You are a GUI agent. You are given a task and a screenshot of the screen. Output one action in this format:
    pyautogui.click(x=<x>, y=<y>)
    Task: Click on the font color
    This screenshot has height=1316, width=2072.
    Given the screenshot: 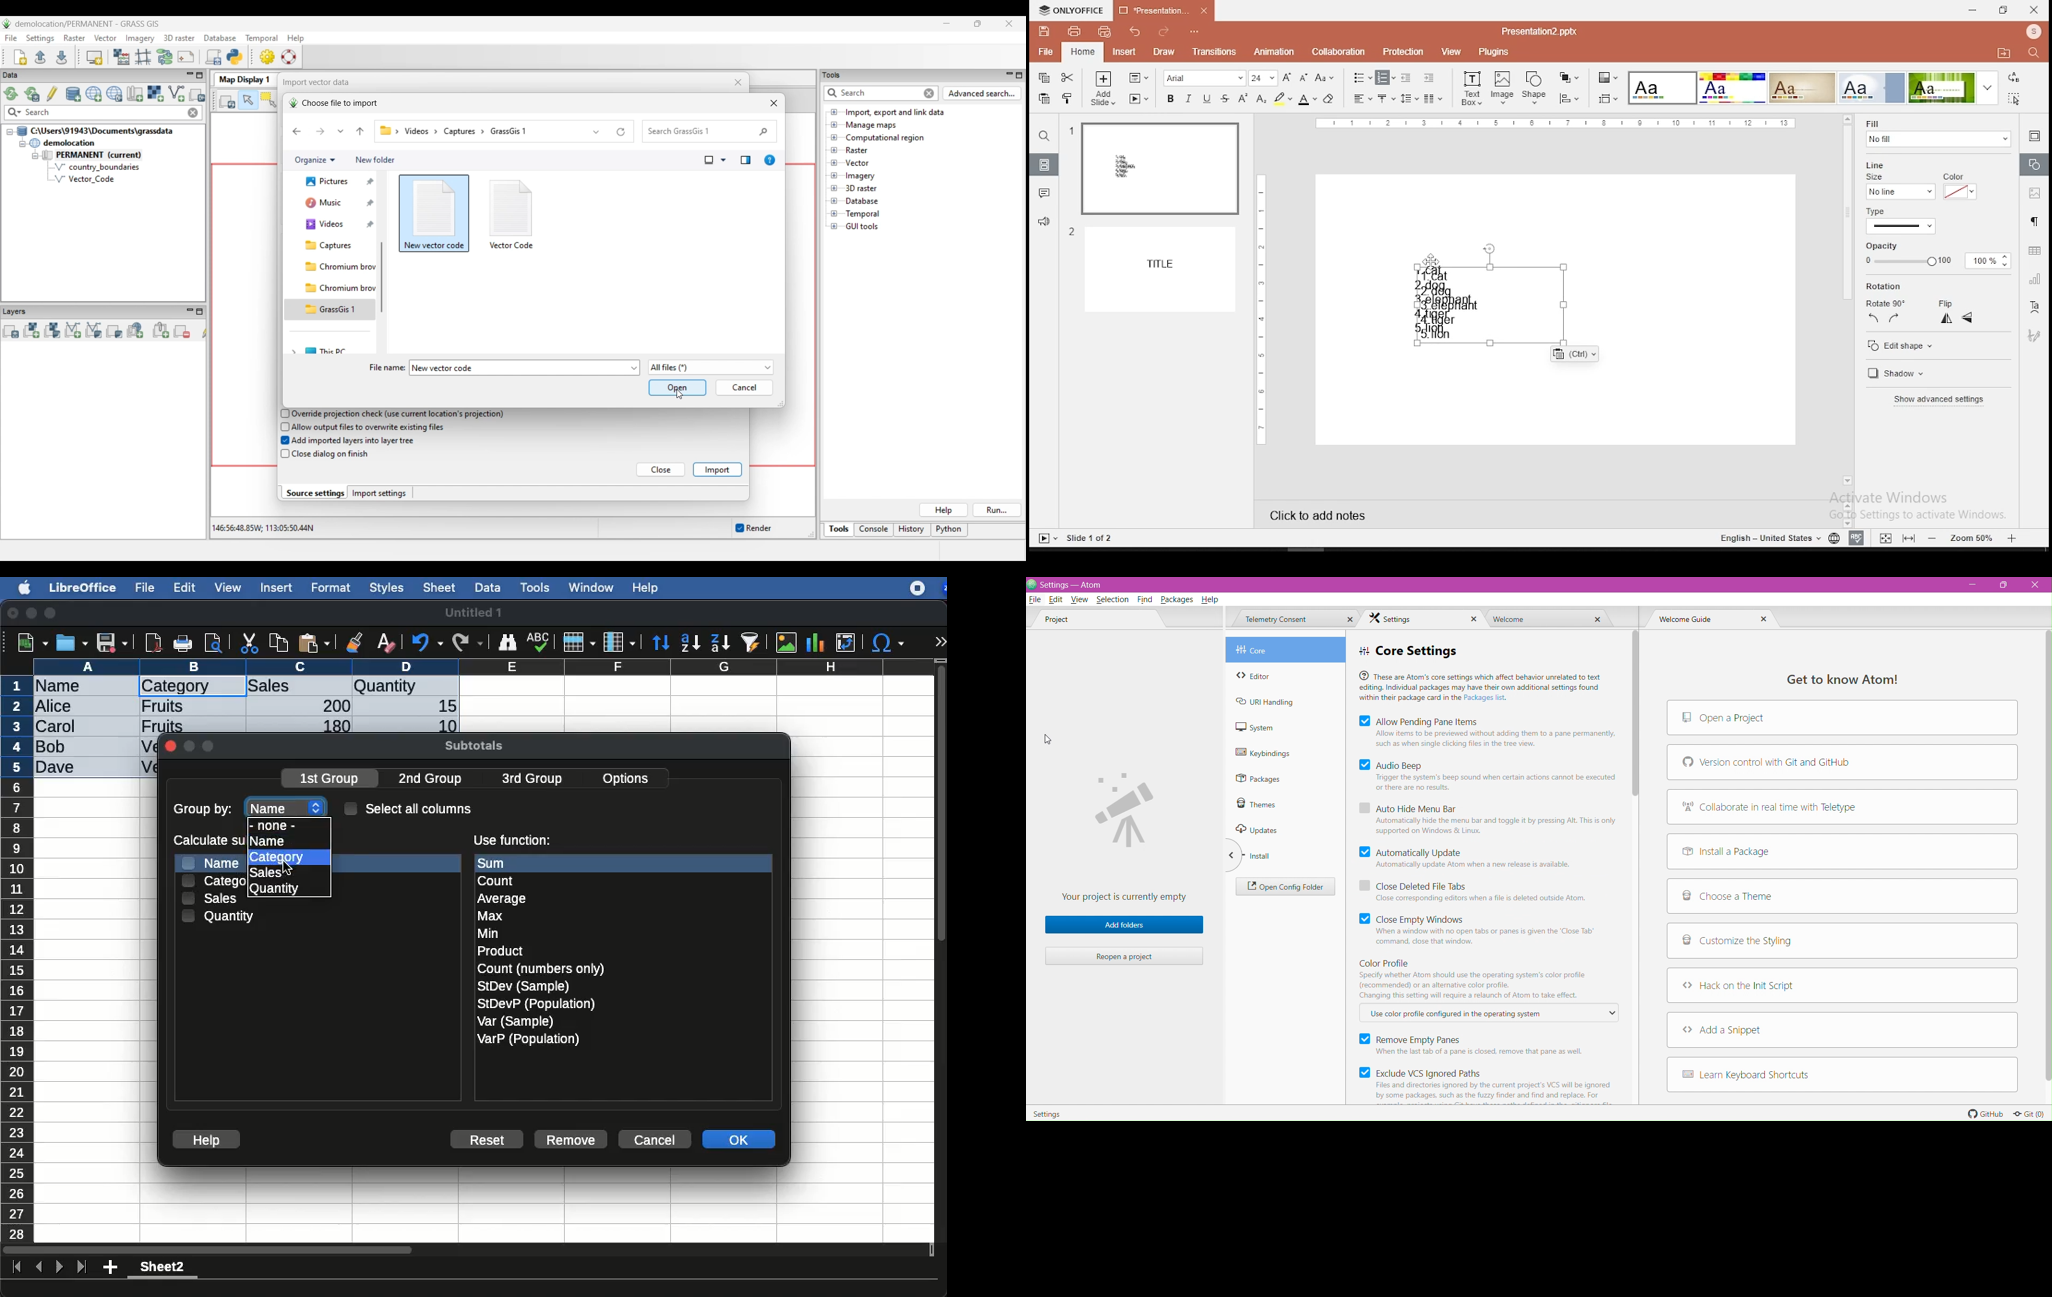 What is the action you would take?
    pyautogui.click(x=1307, y=99)
    